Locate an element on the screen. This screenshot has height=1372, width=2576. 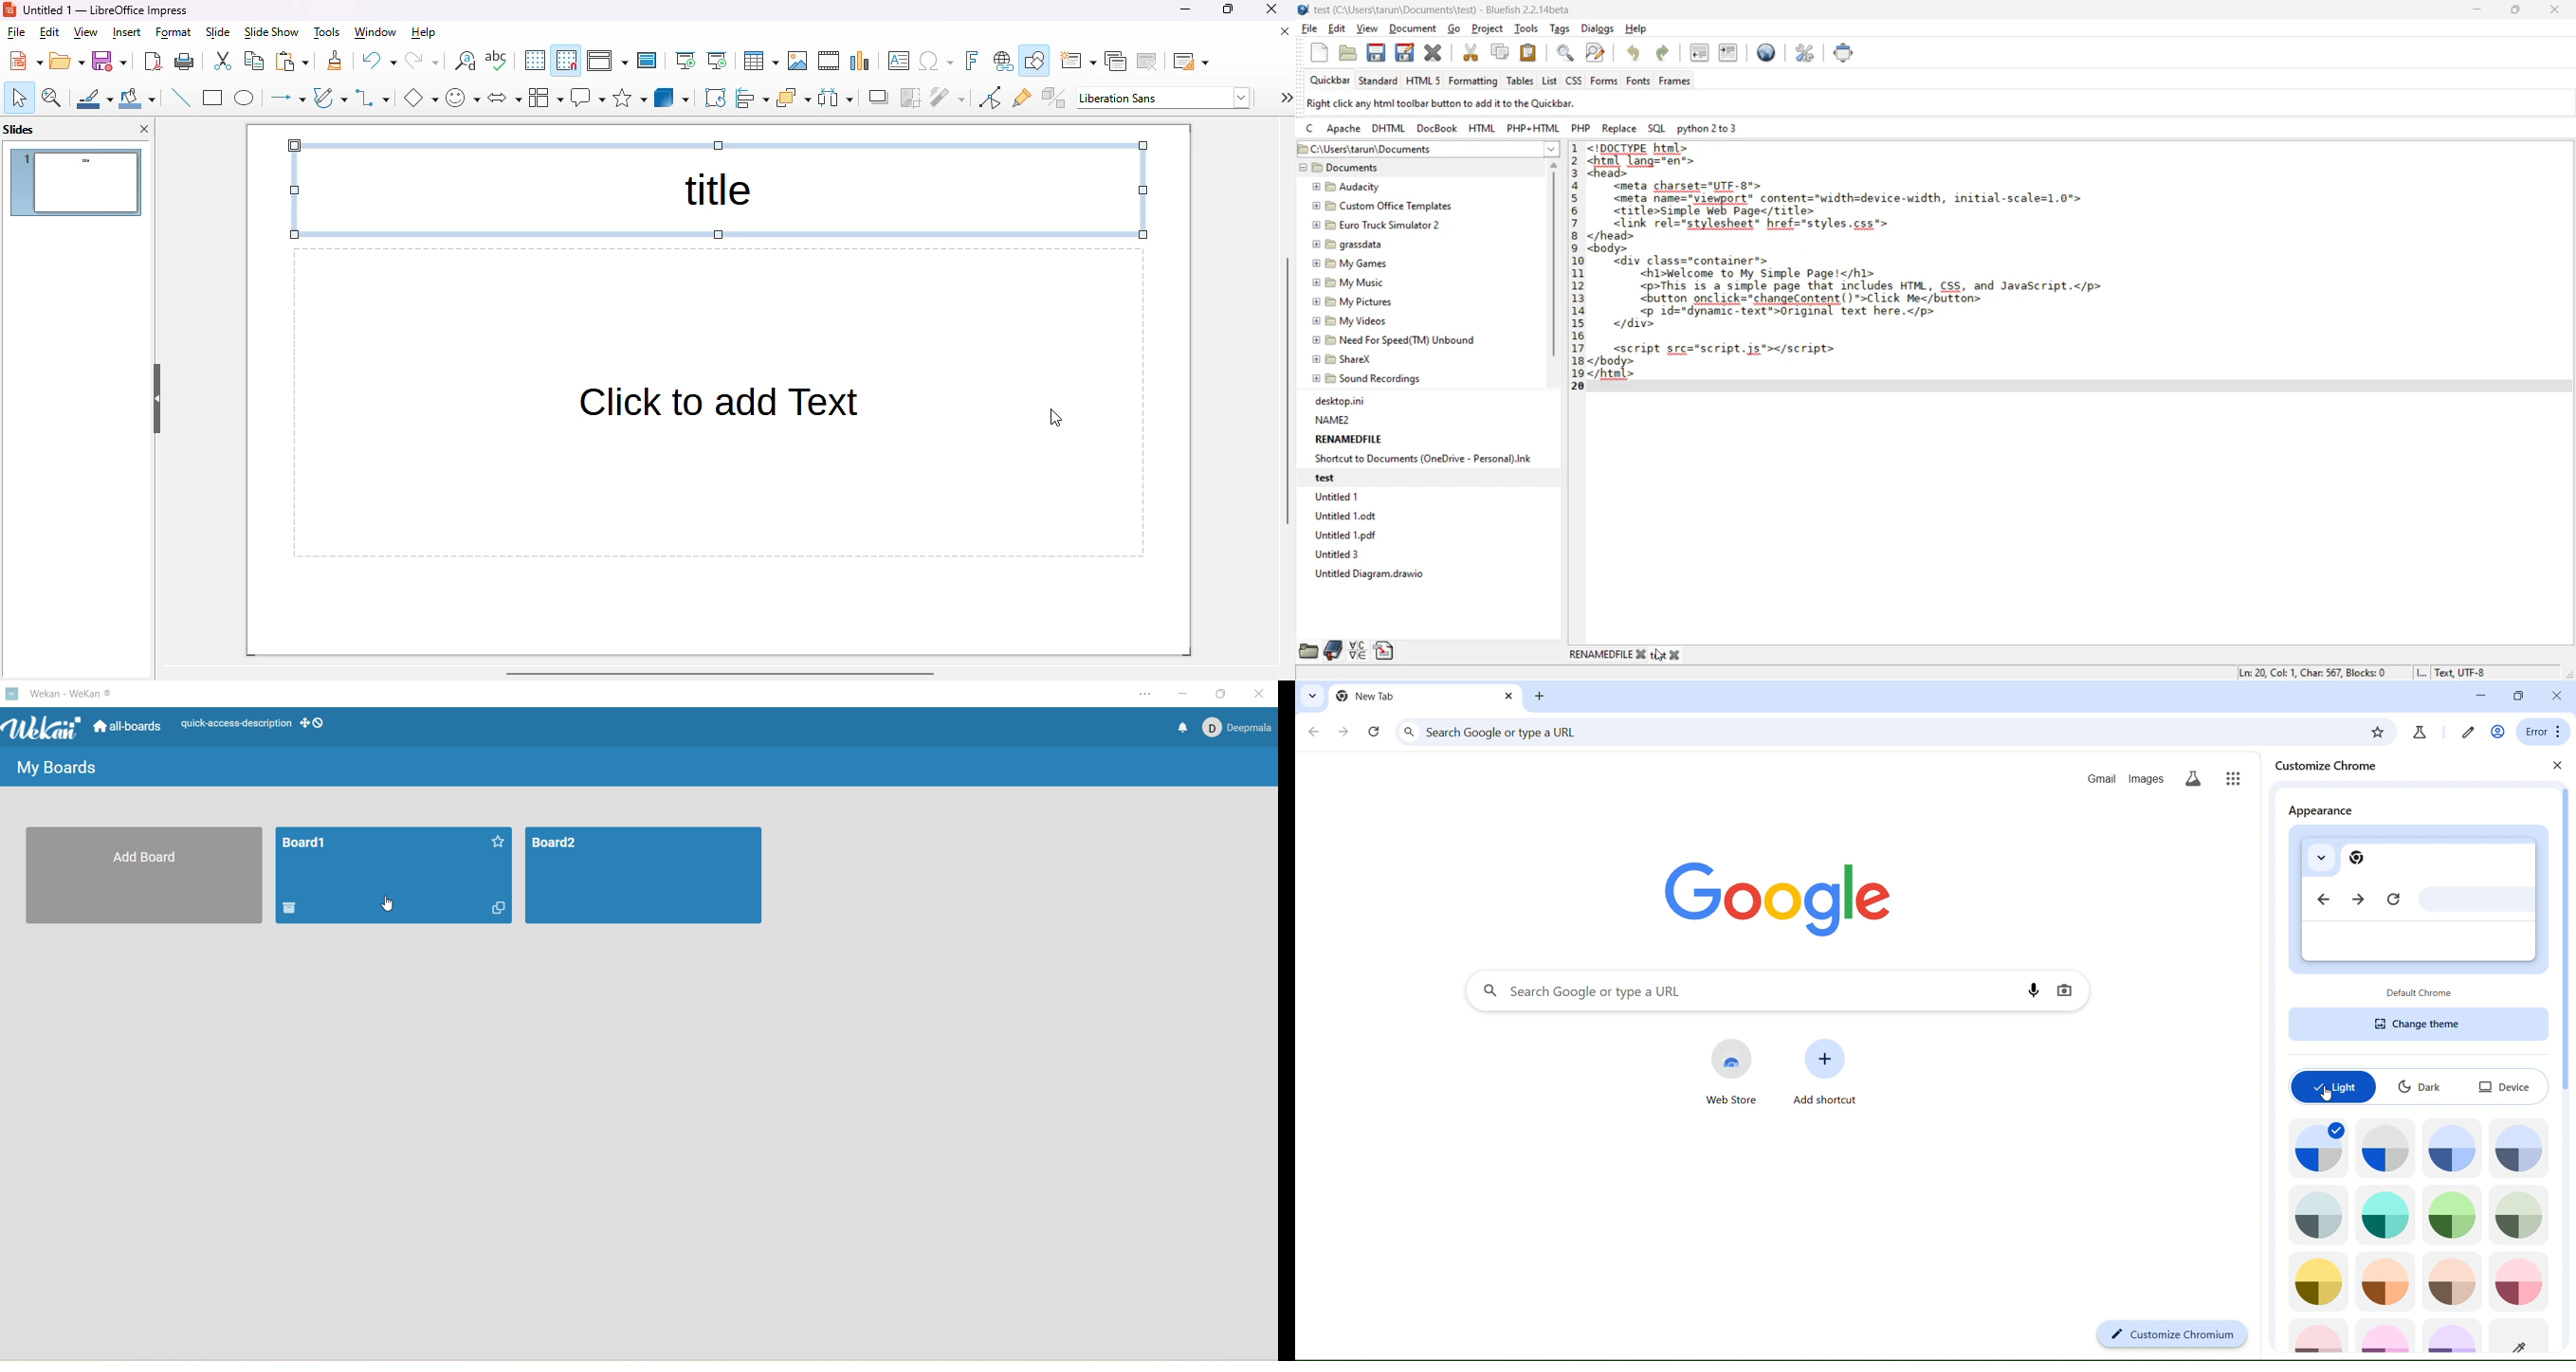
image is located at coordinates (2521, 1147).